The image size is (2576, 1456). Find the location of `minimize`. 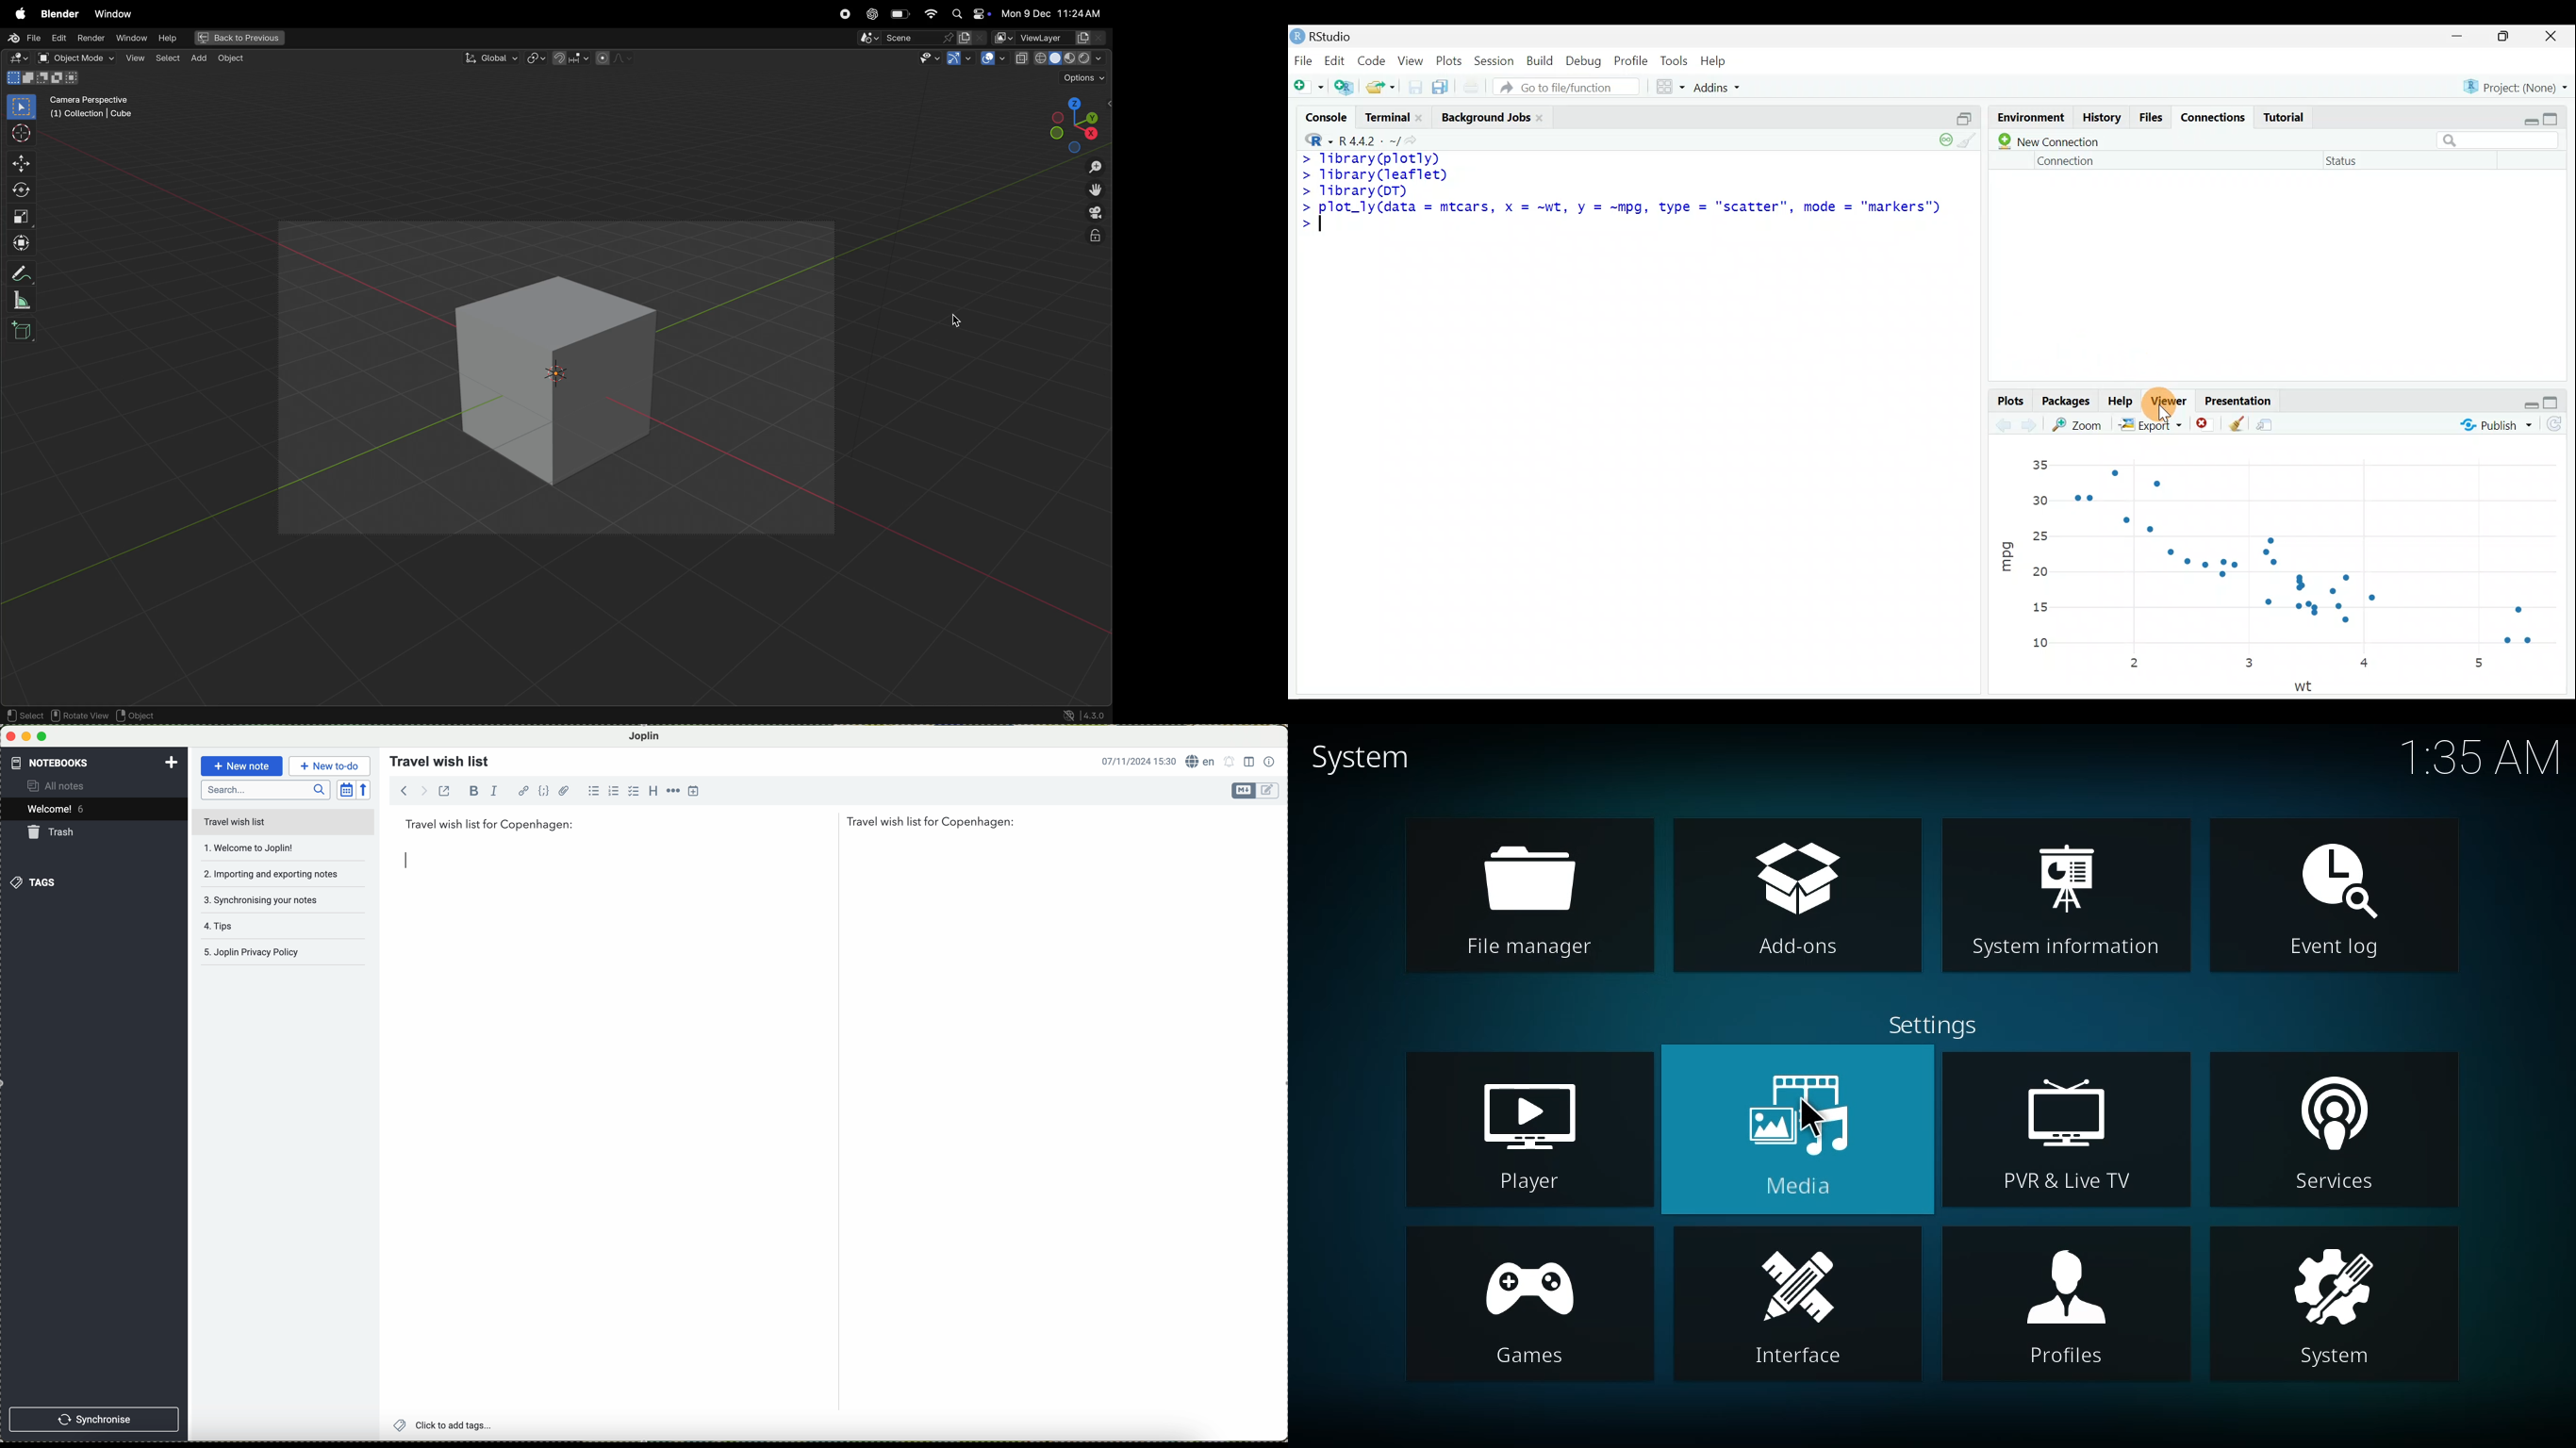

minimize is located at coordinates (2463, 35).